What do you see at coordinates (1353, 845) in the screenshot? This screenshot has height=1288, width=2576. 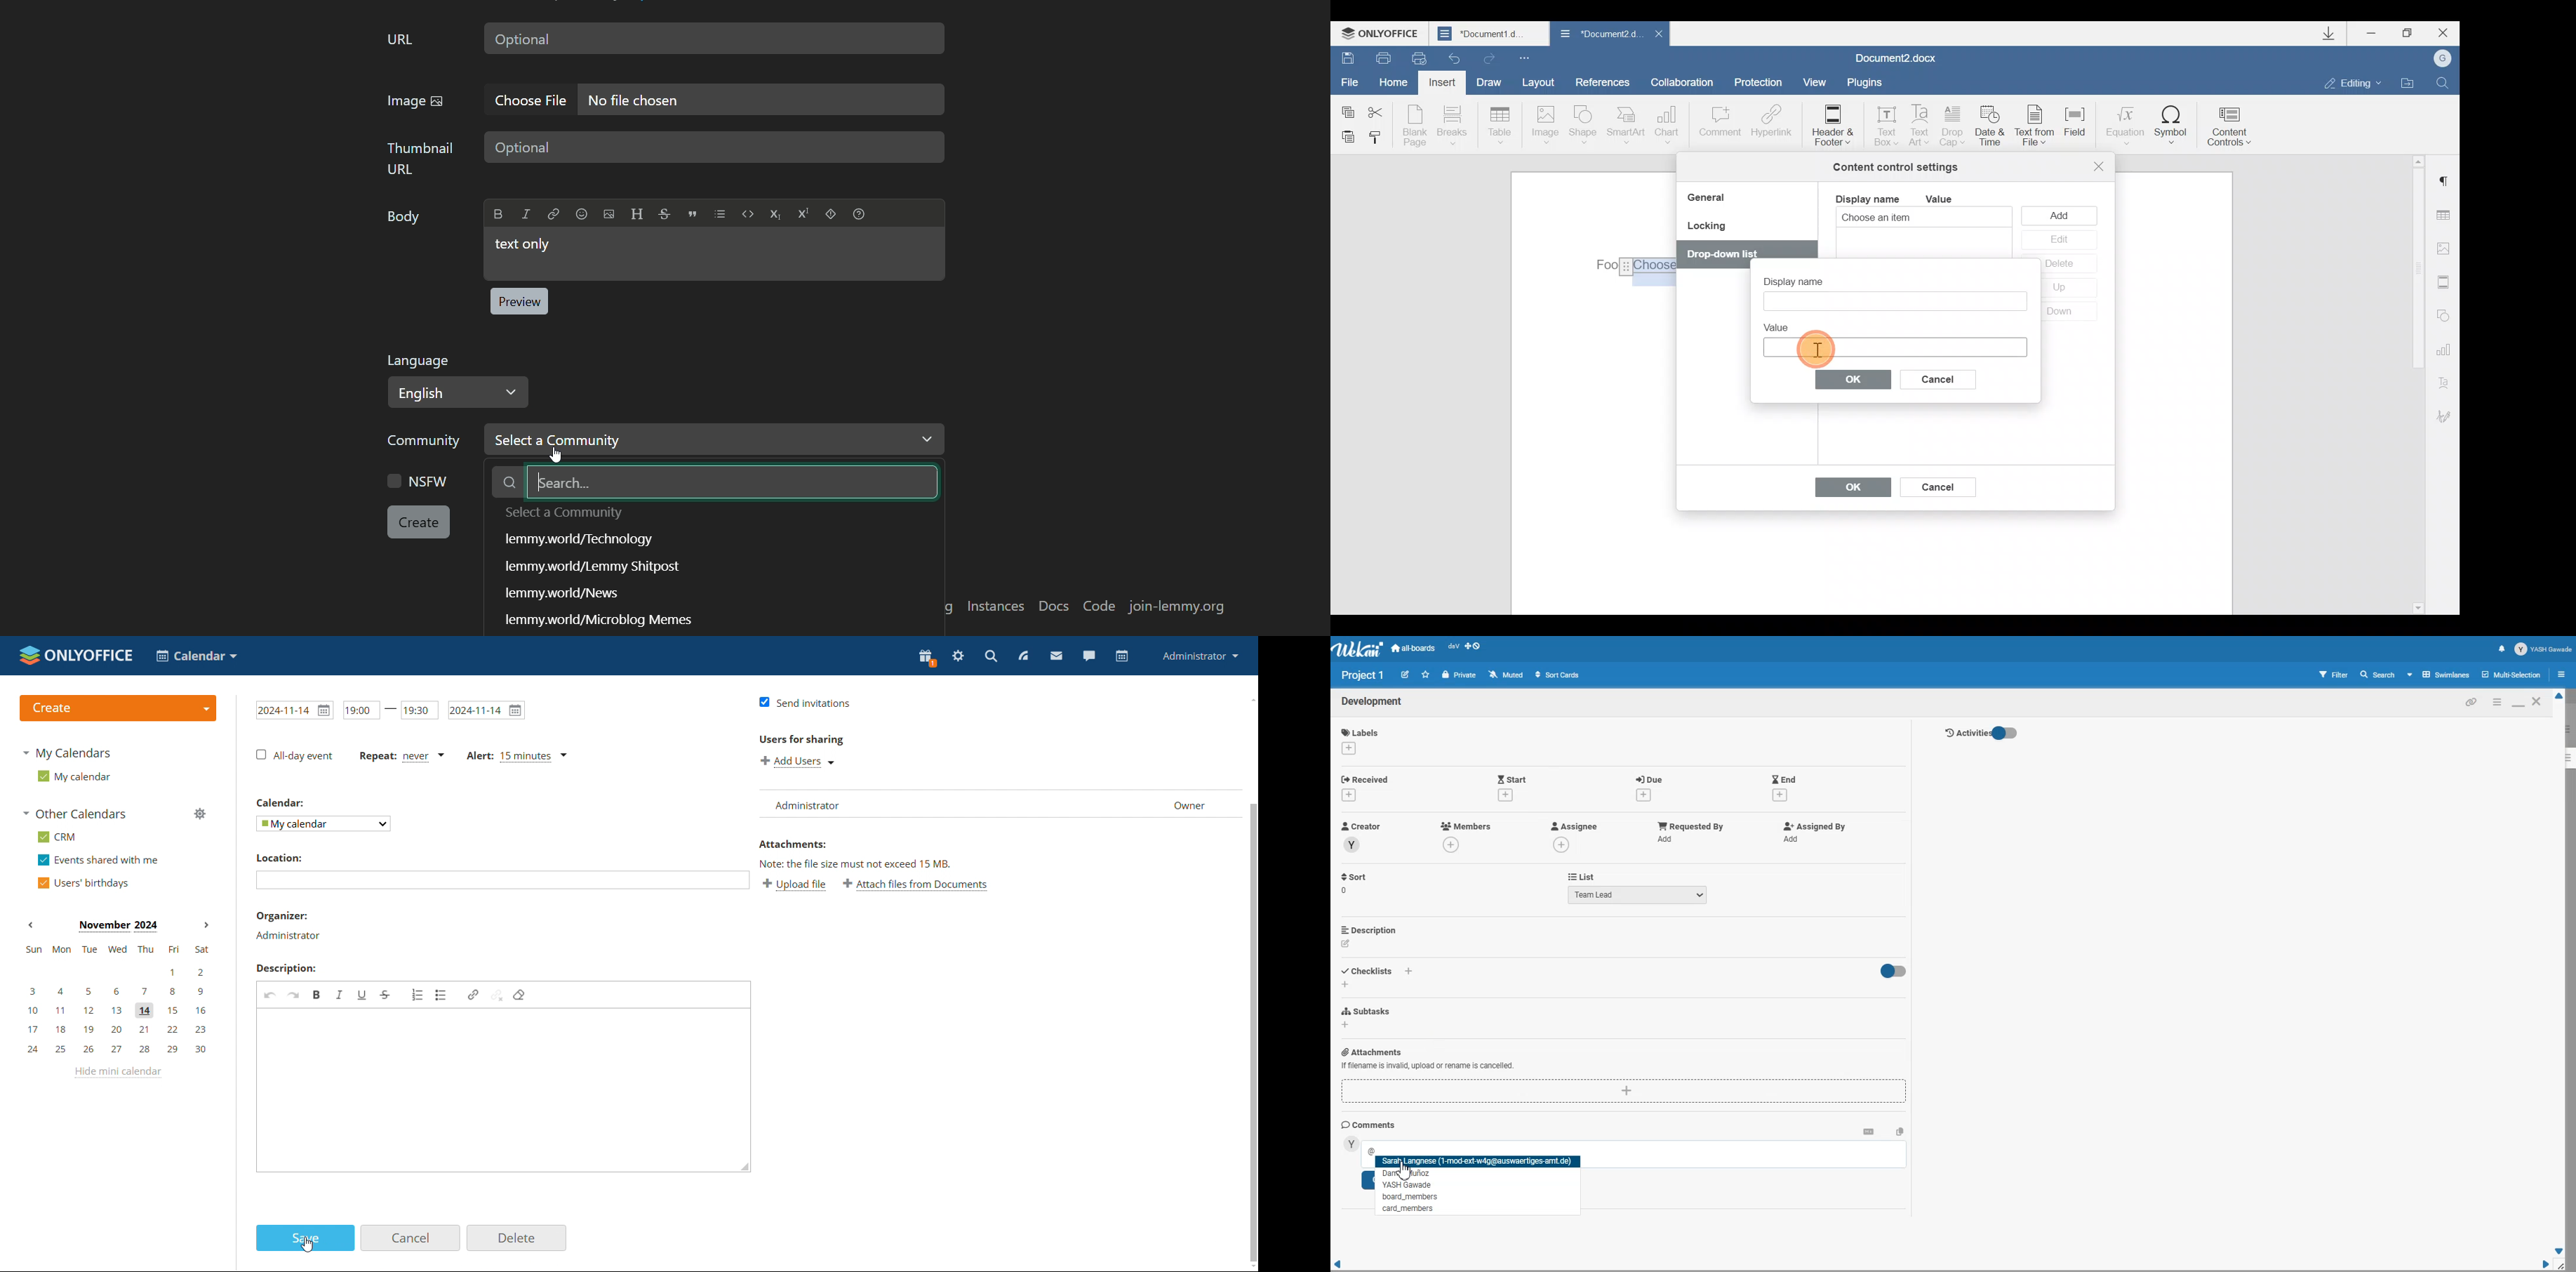 I see `avatar` at bounding box center [1353, 845].